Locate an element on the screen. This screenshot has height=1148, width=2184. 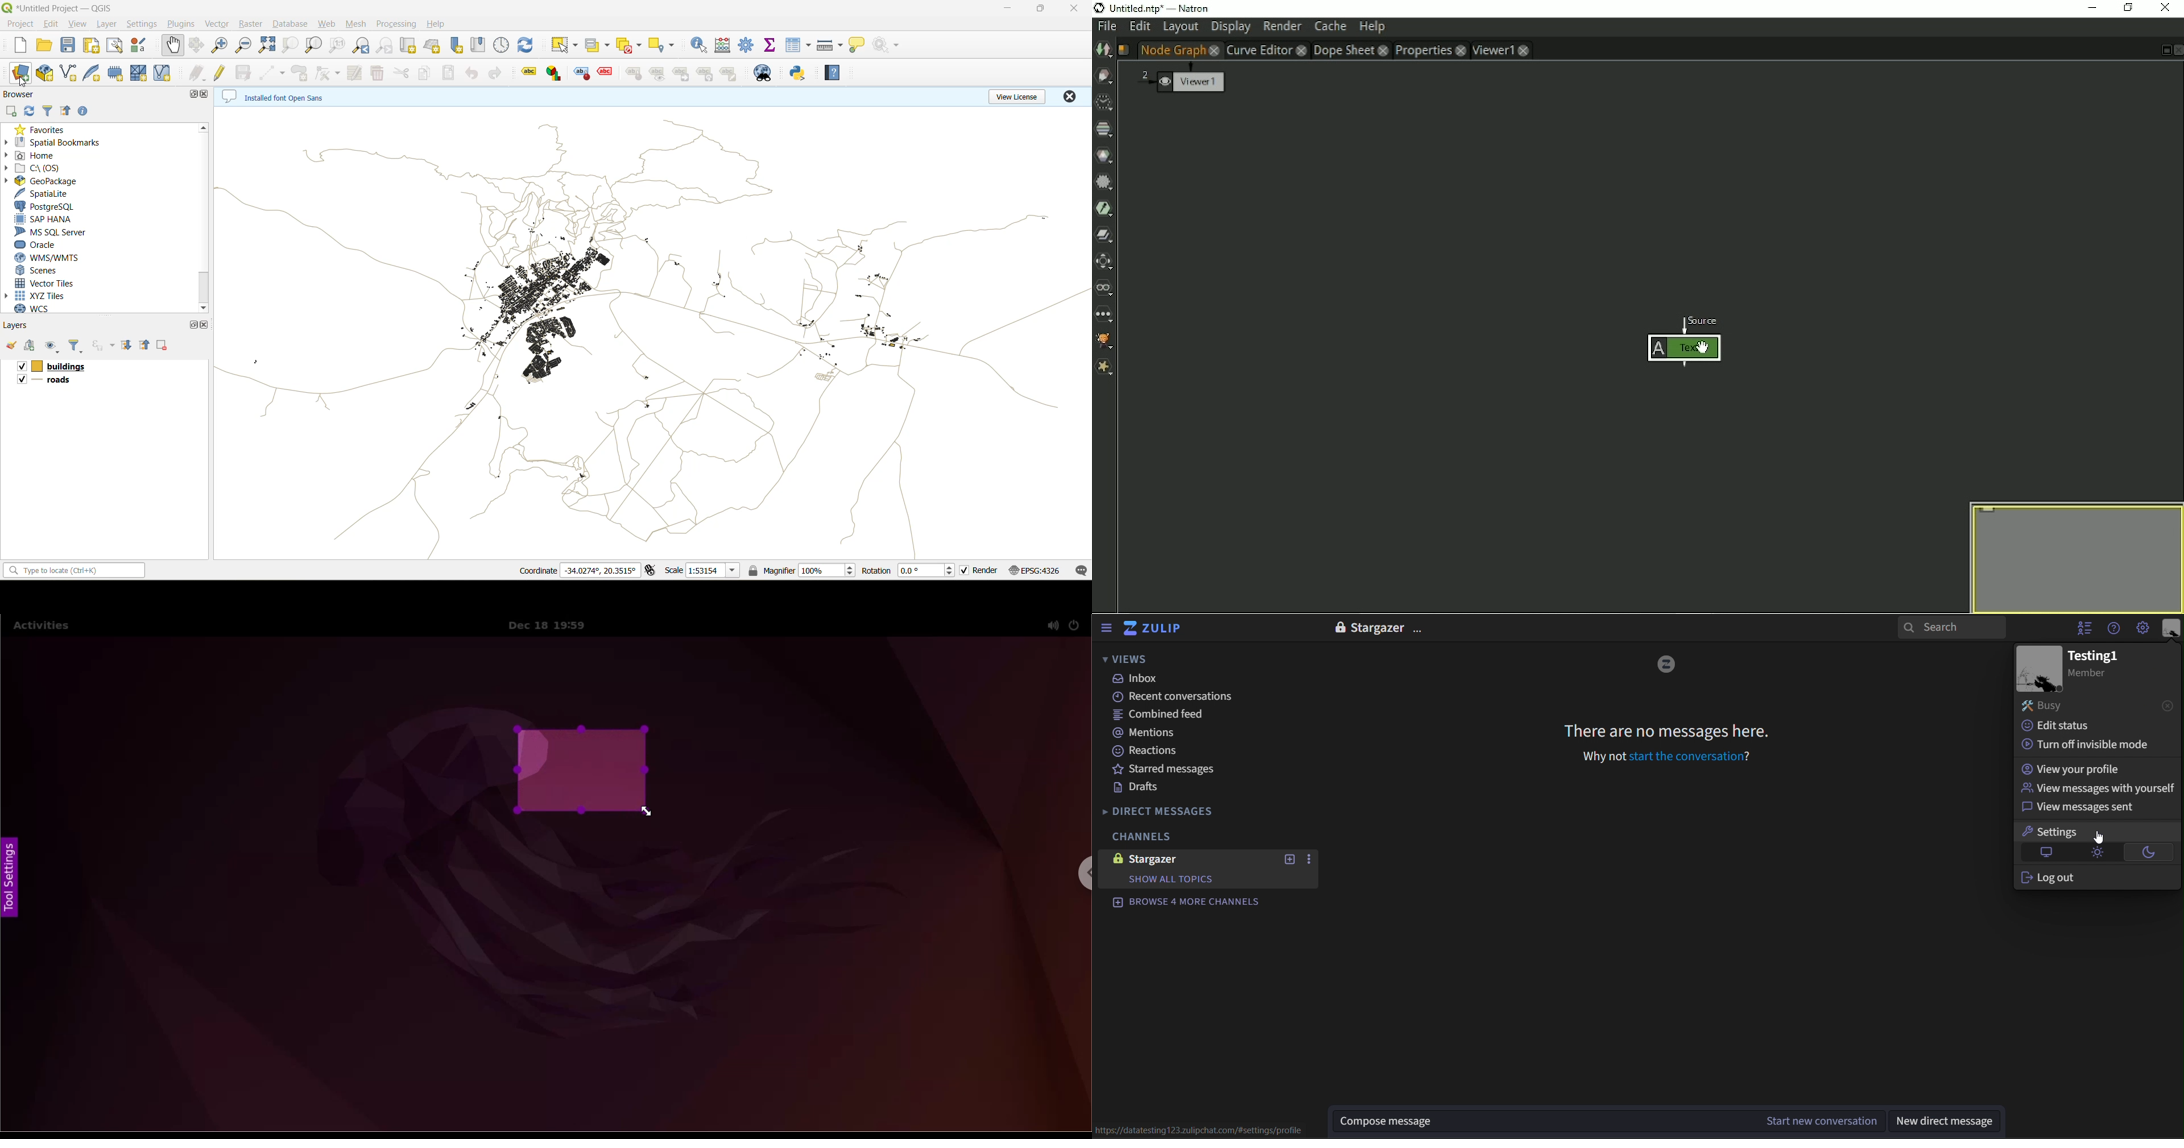
pan map is located at coordinates (173, 46).